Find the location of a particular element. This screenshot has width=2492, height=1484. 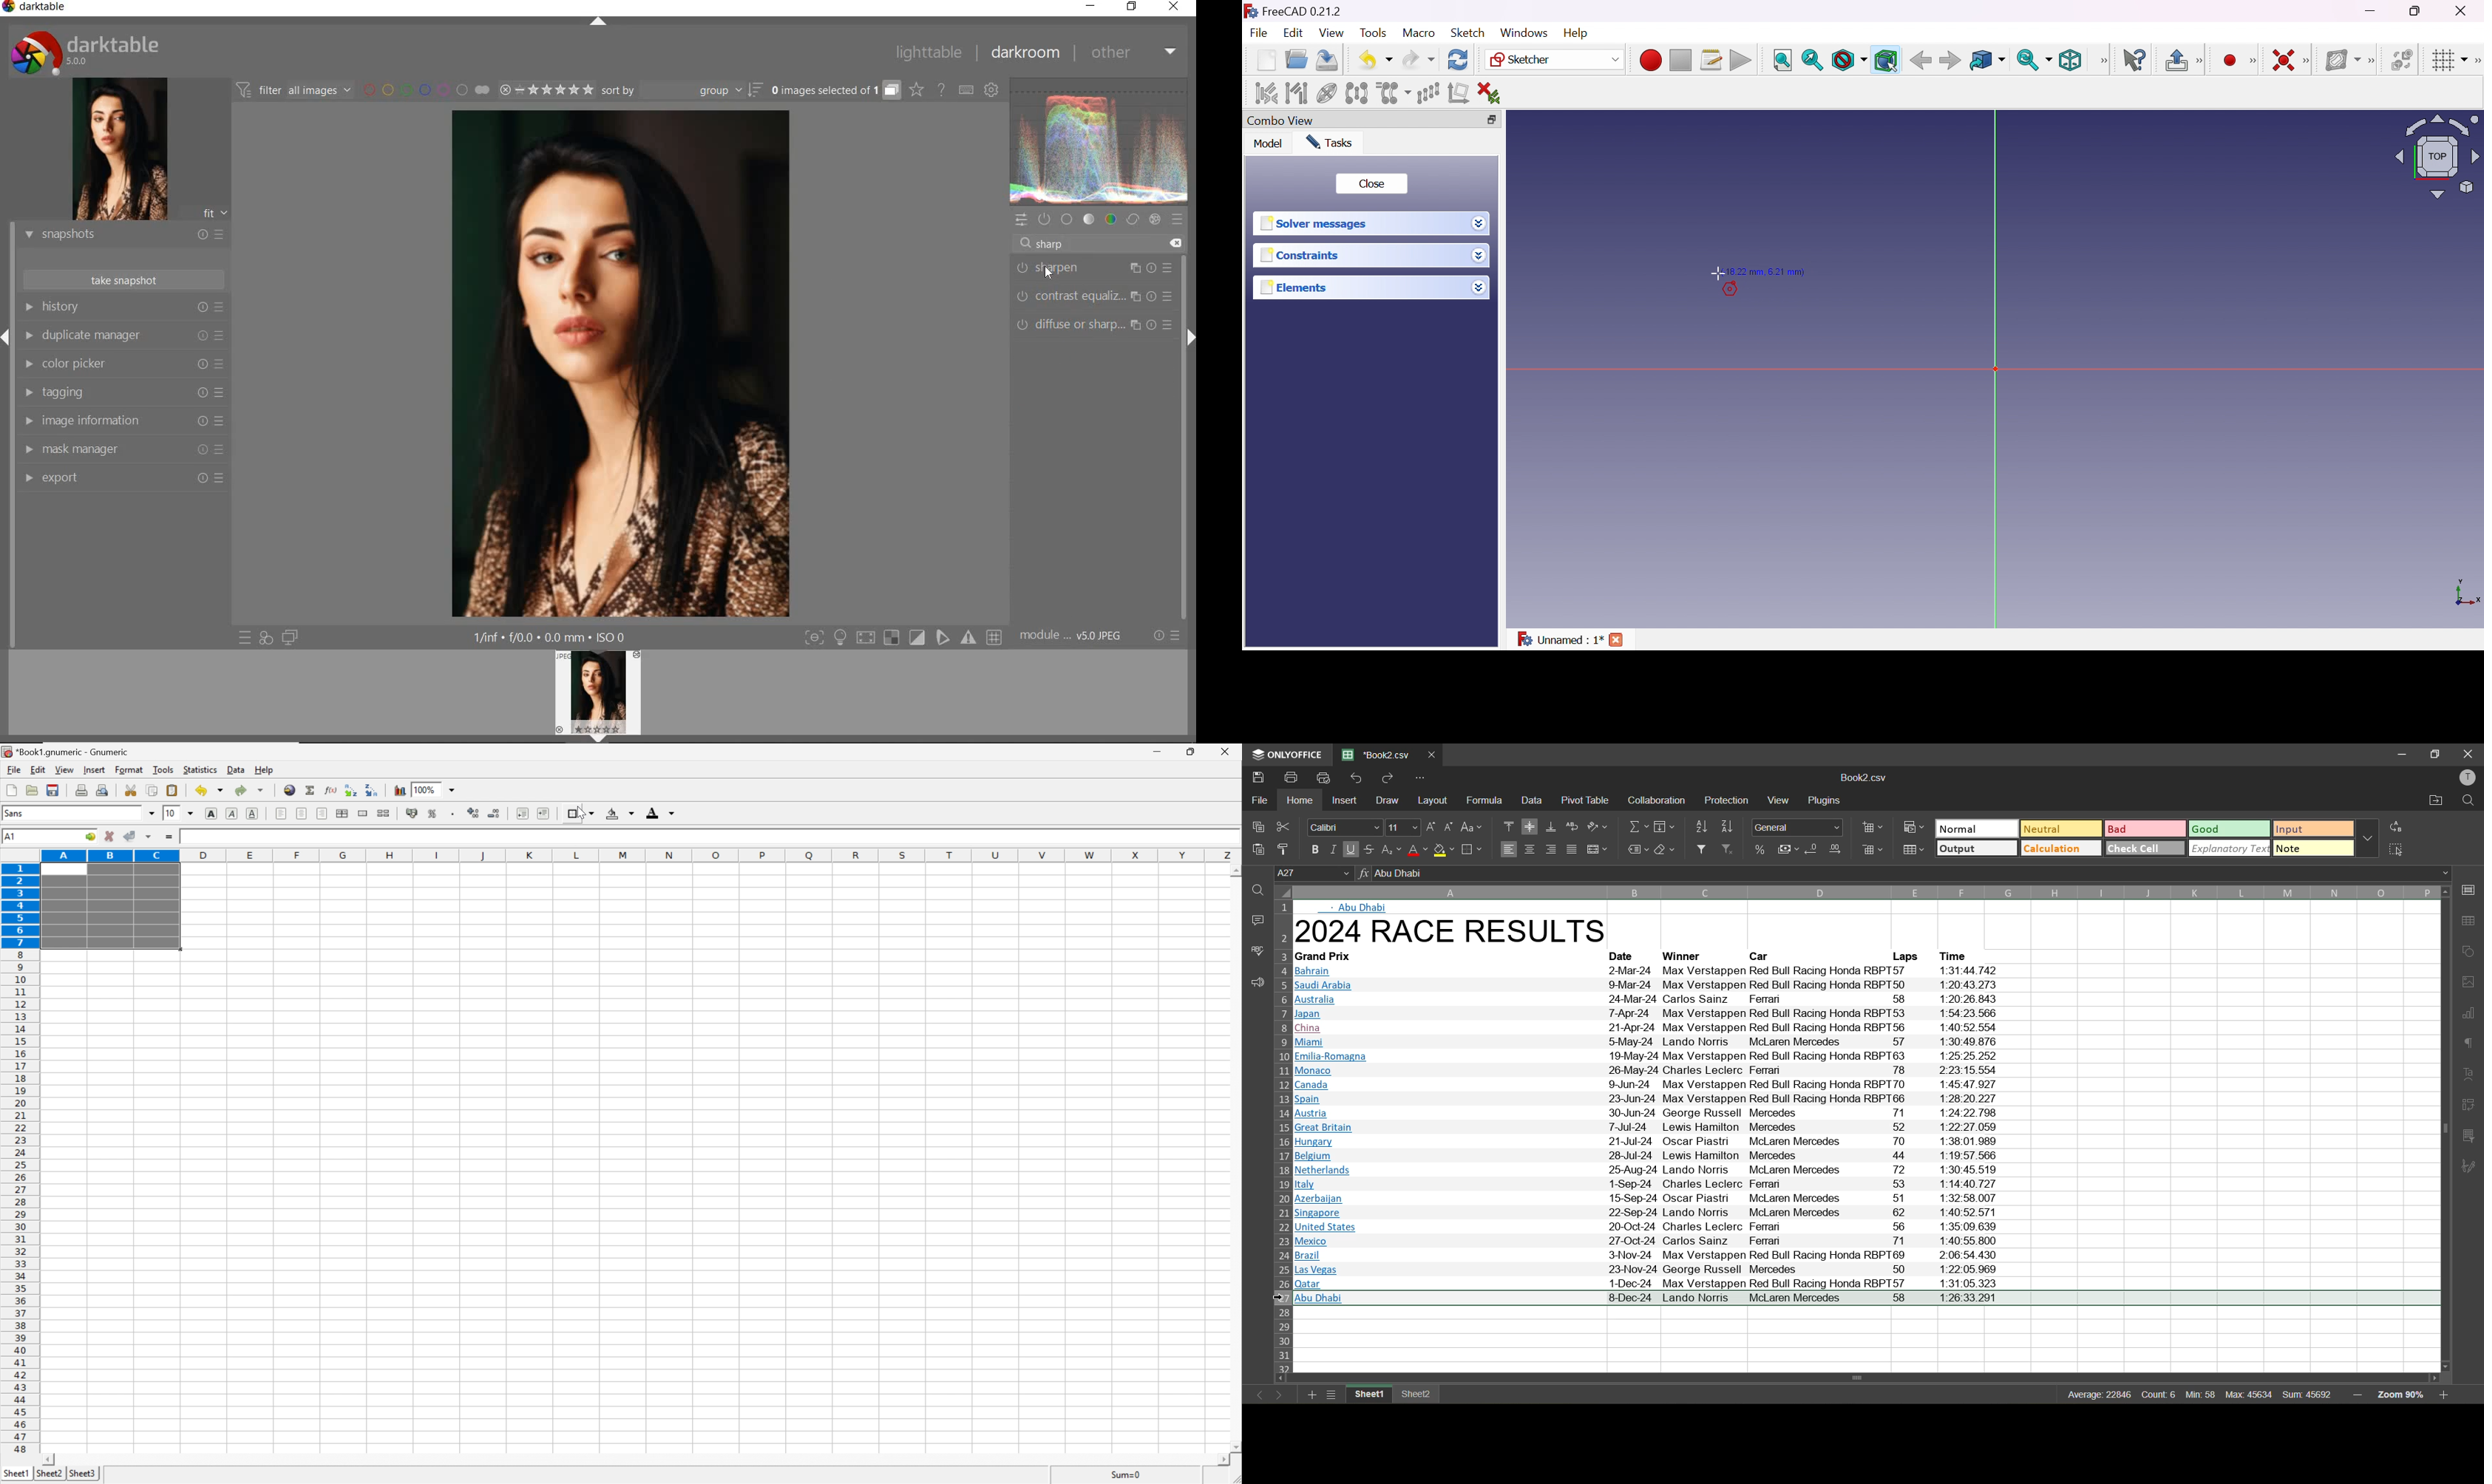

align top is located at coordinates (1509, 828).